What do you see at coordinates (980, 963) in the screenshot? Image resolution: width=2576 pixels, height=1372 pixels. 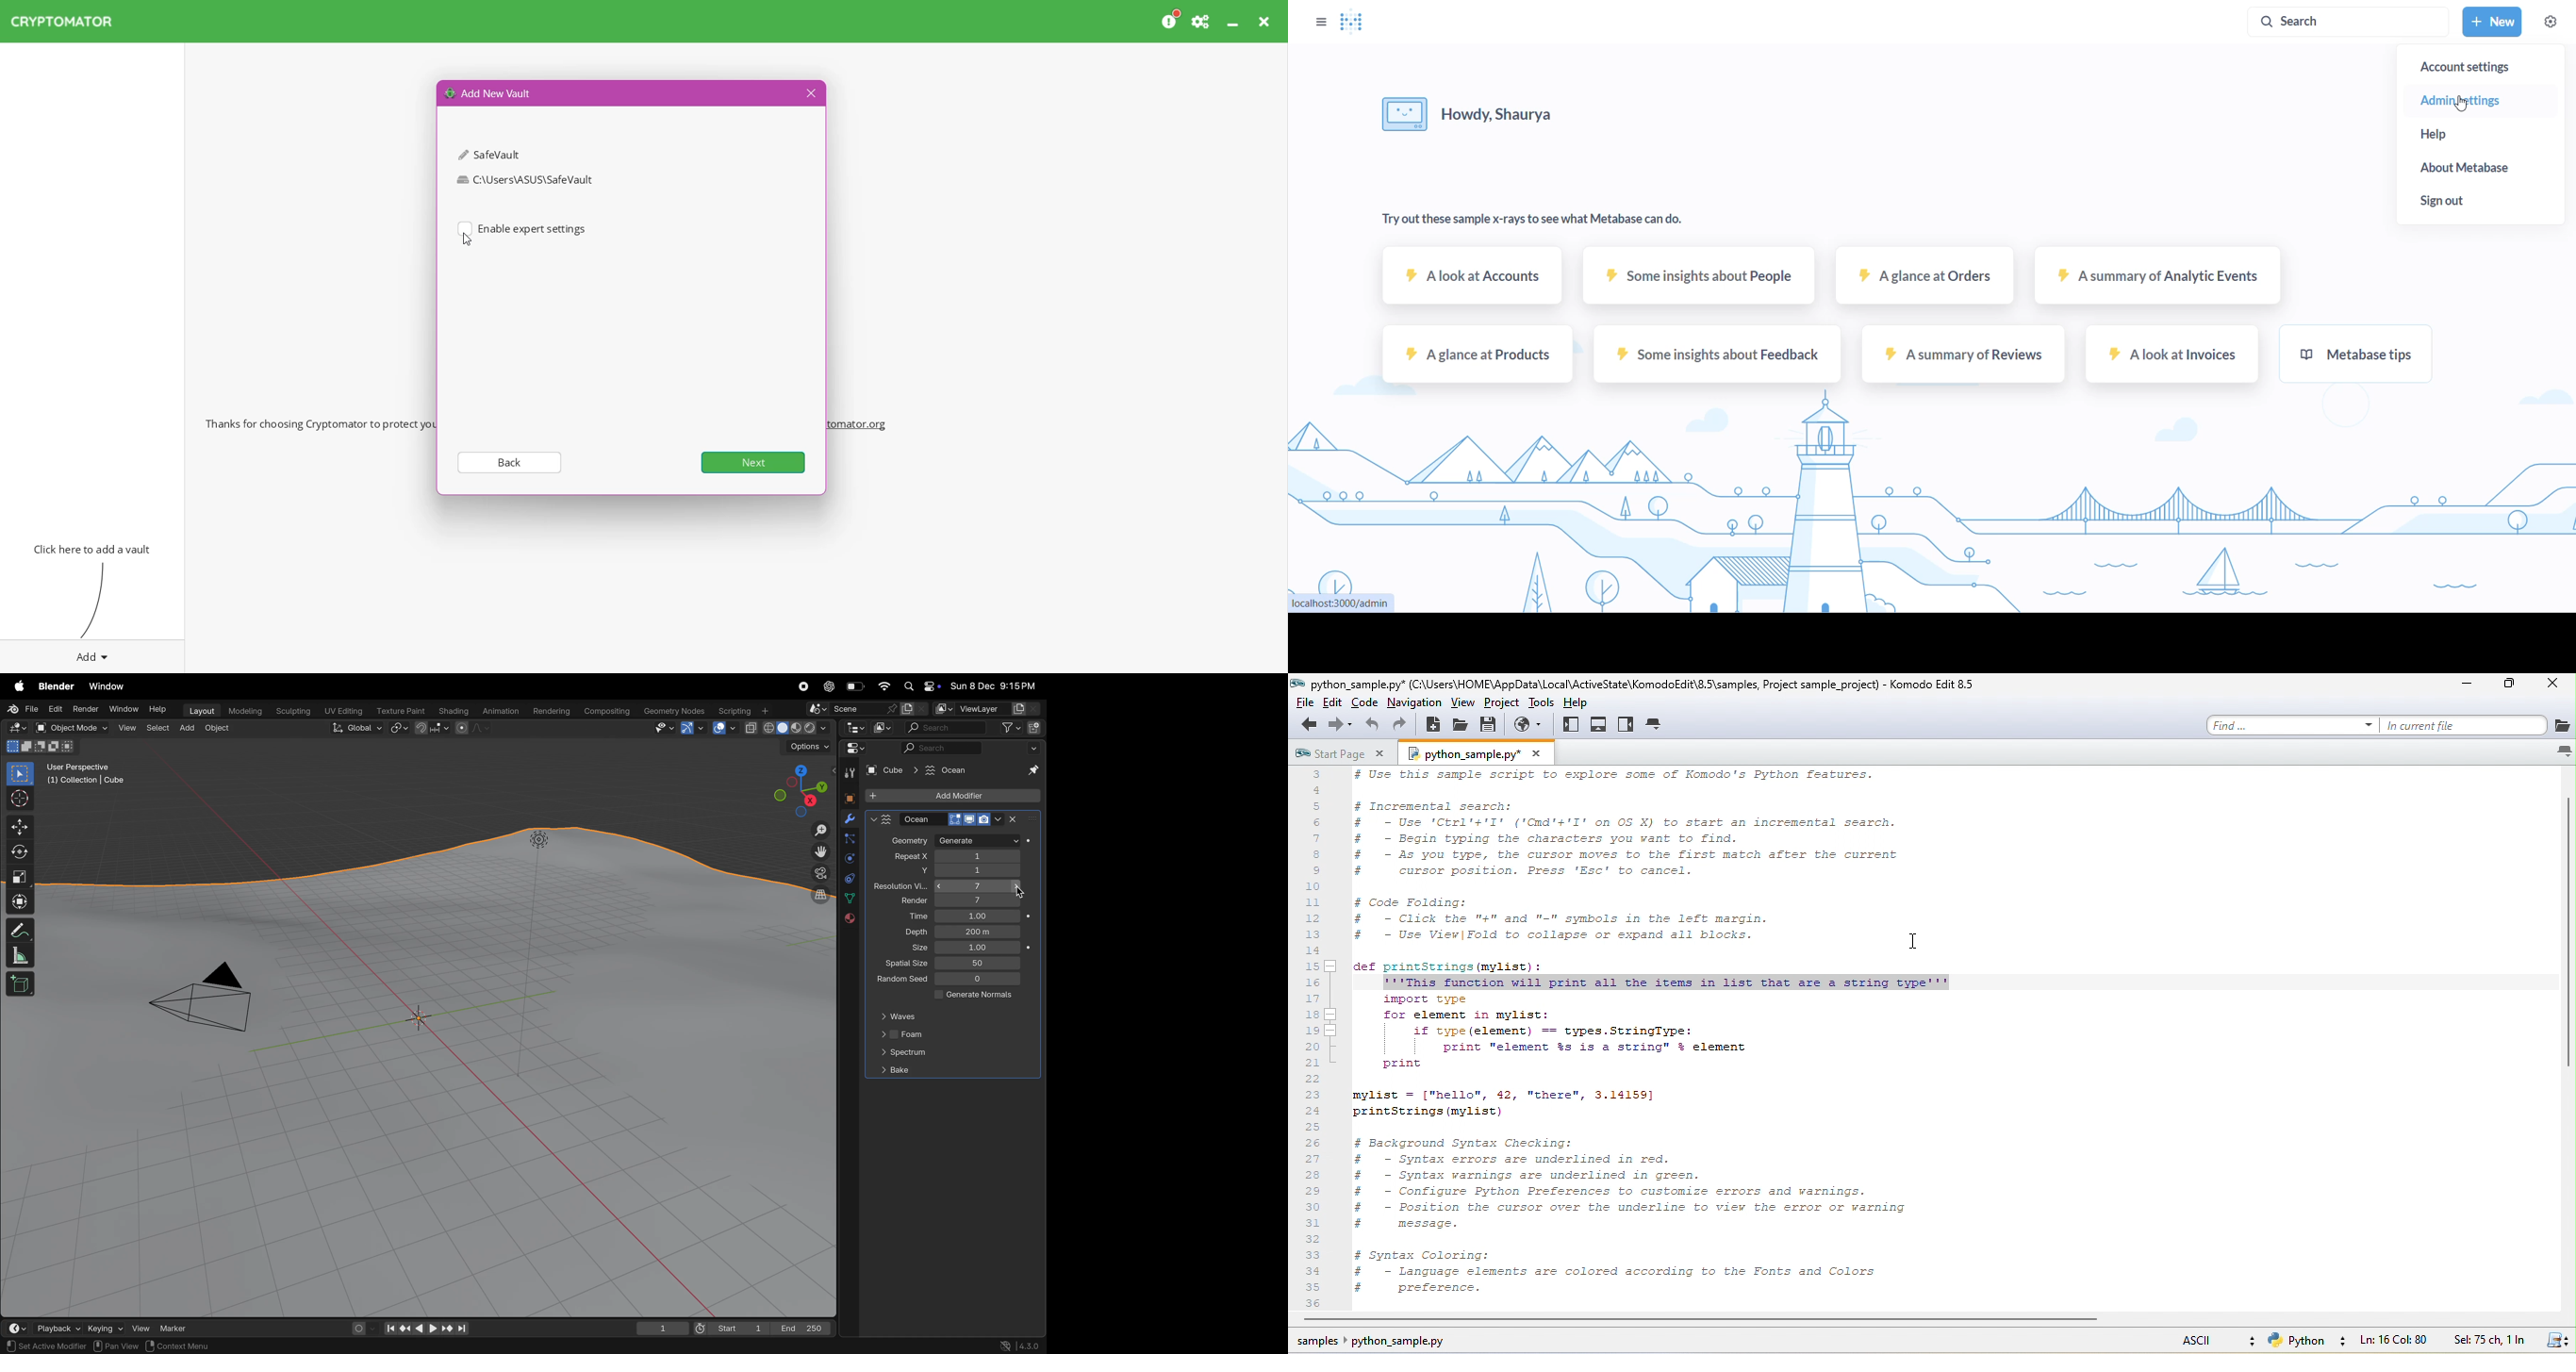 I see `50` at bounding box center [980, 963].